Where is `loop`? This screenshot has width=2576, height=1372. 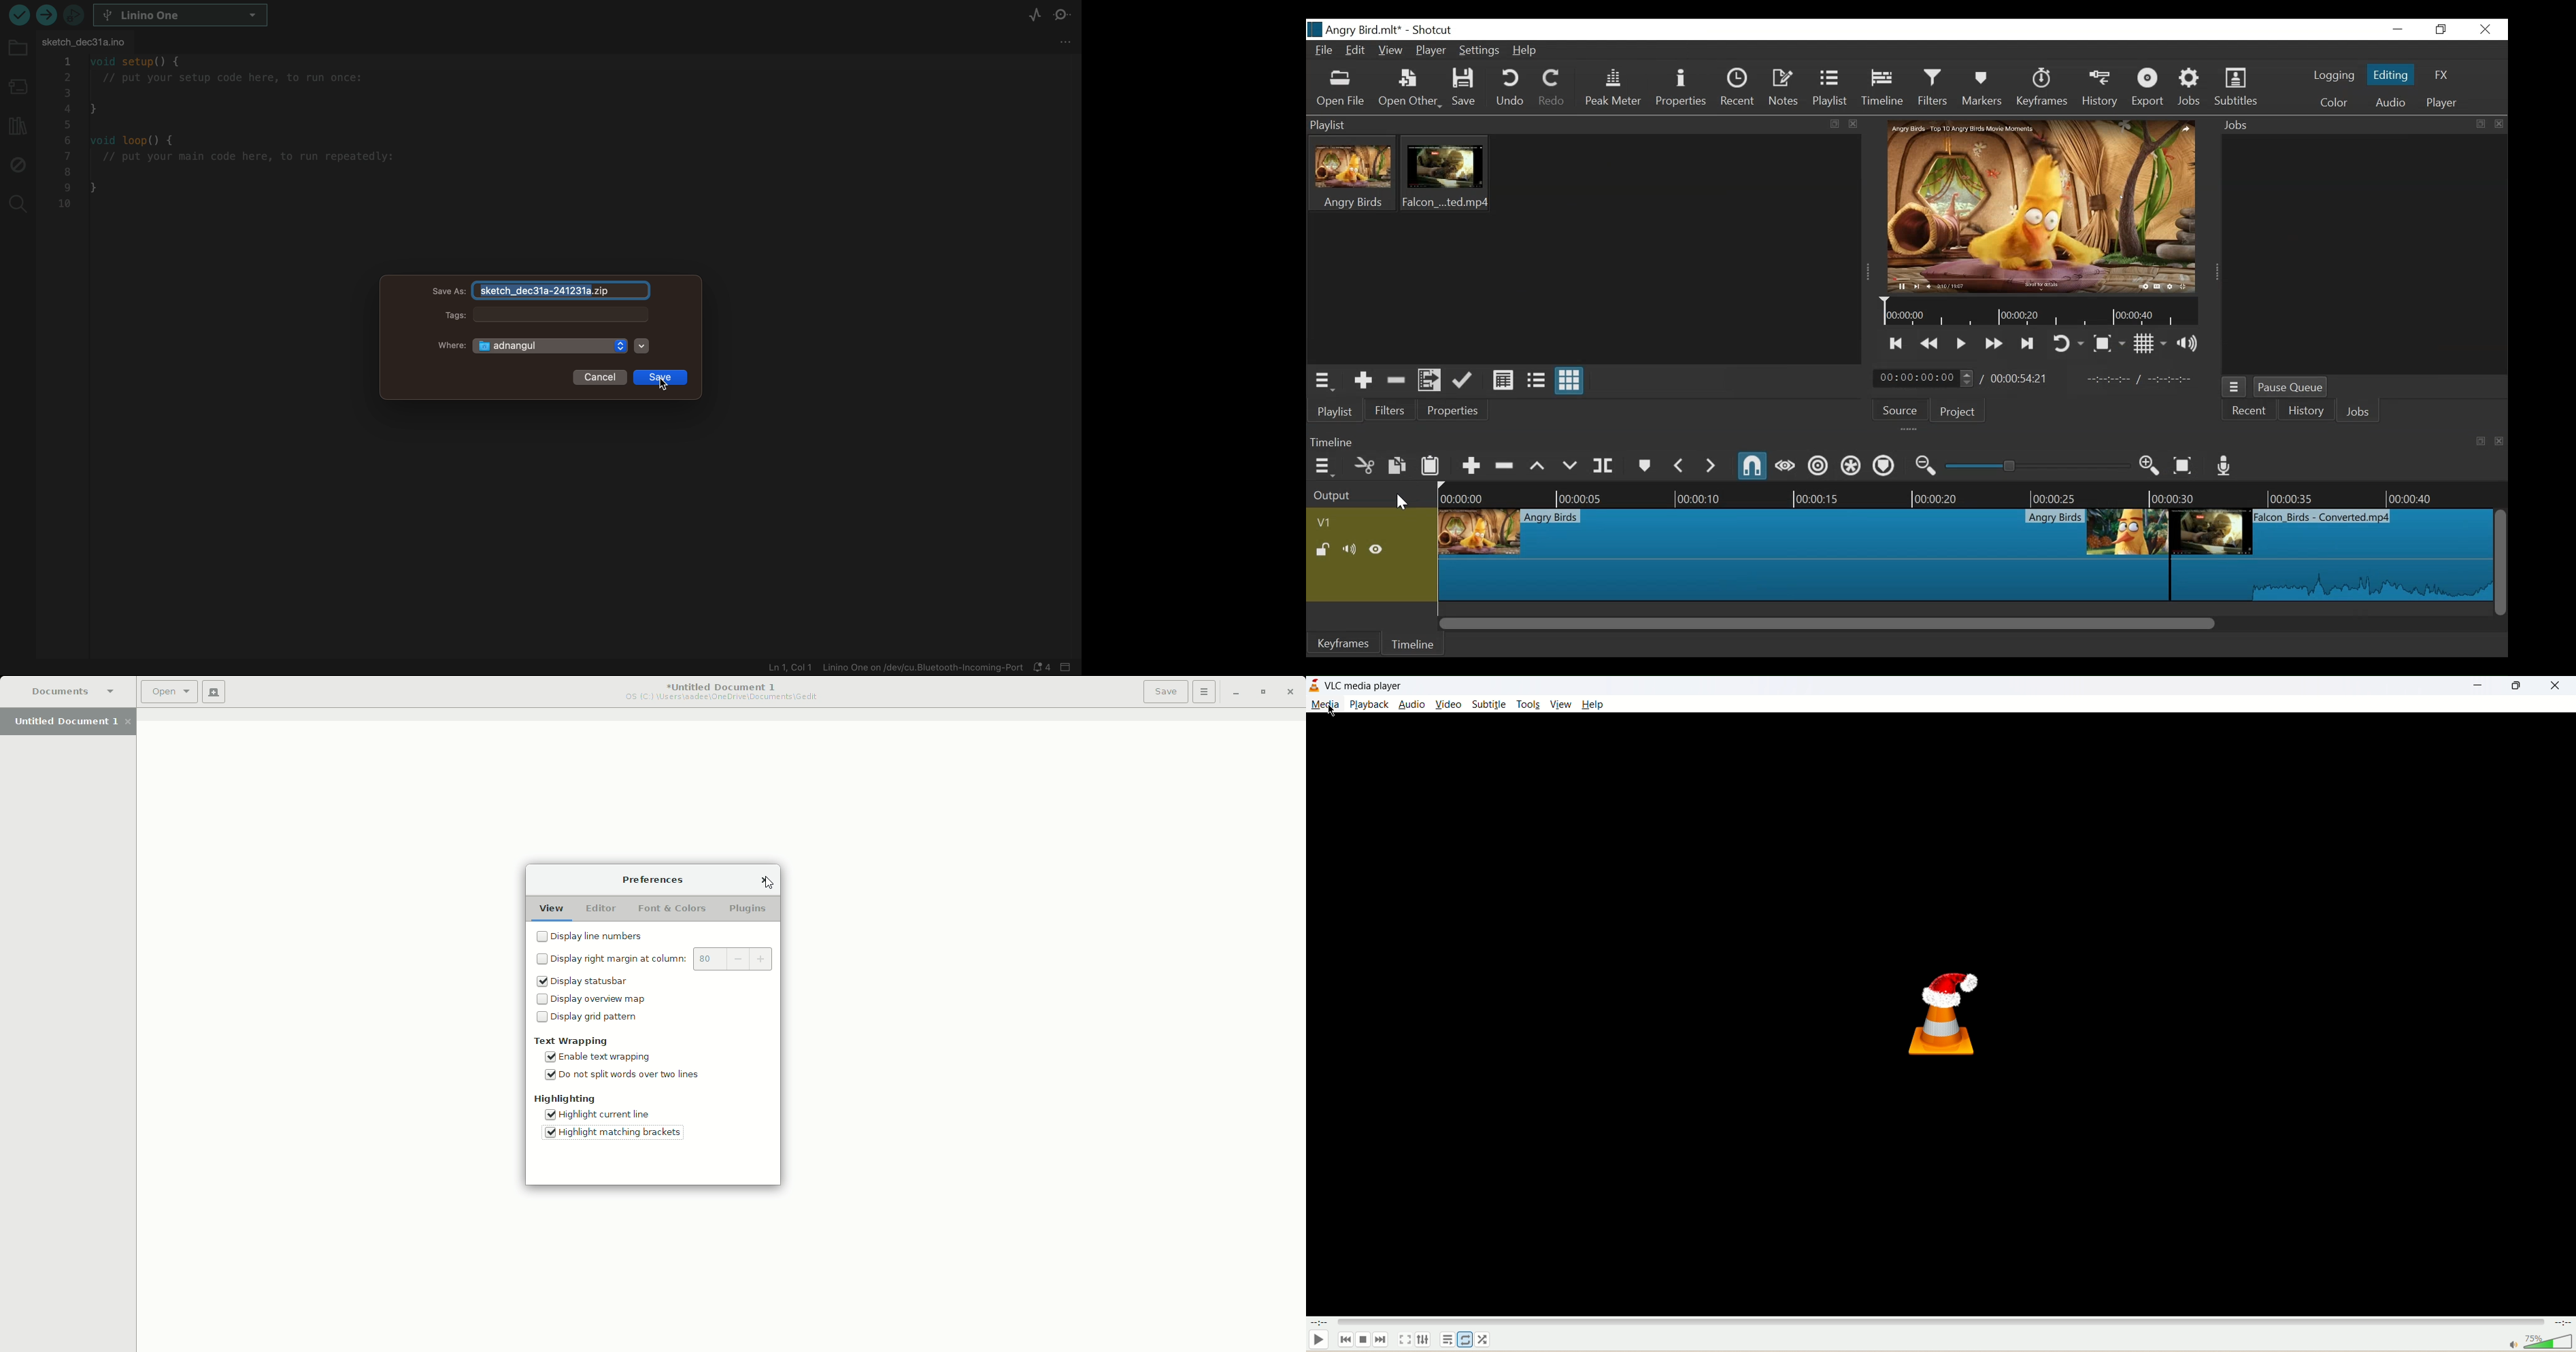
loop is located at coordinates (1464, 1339).